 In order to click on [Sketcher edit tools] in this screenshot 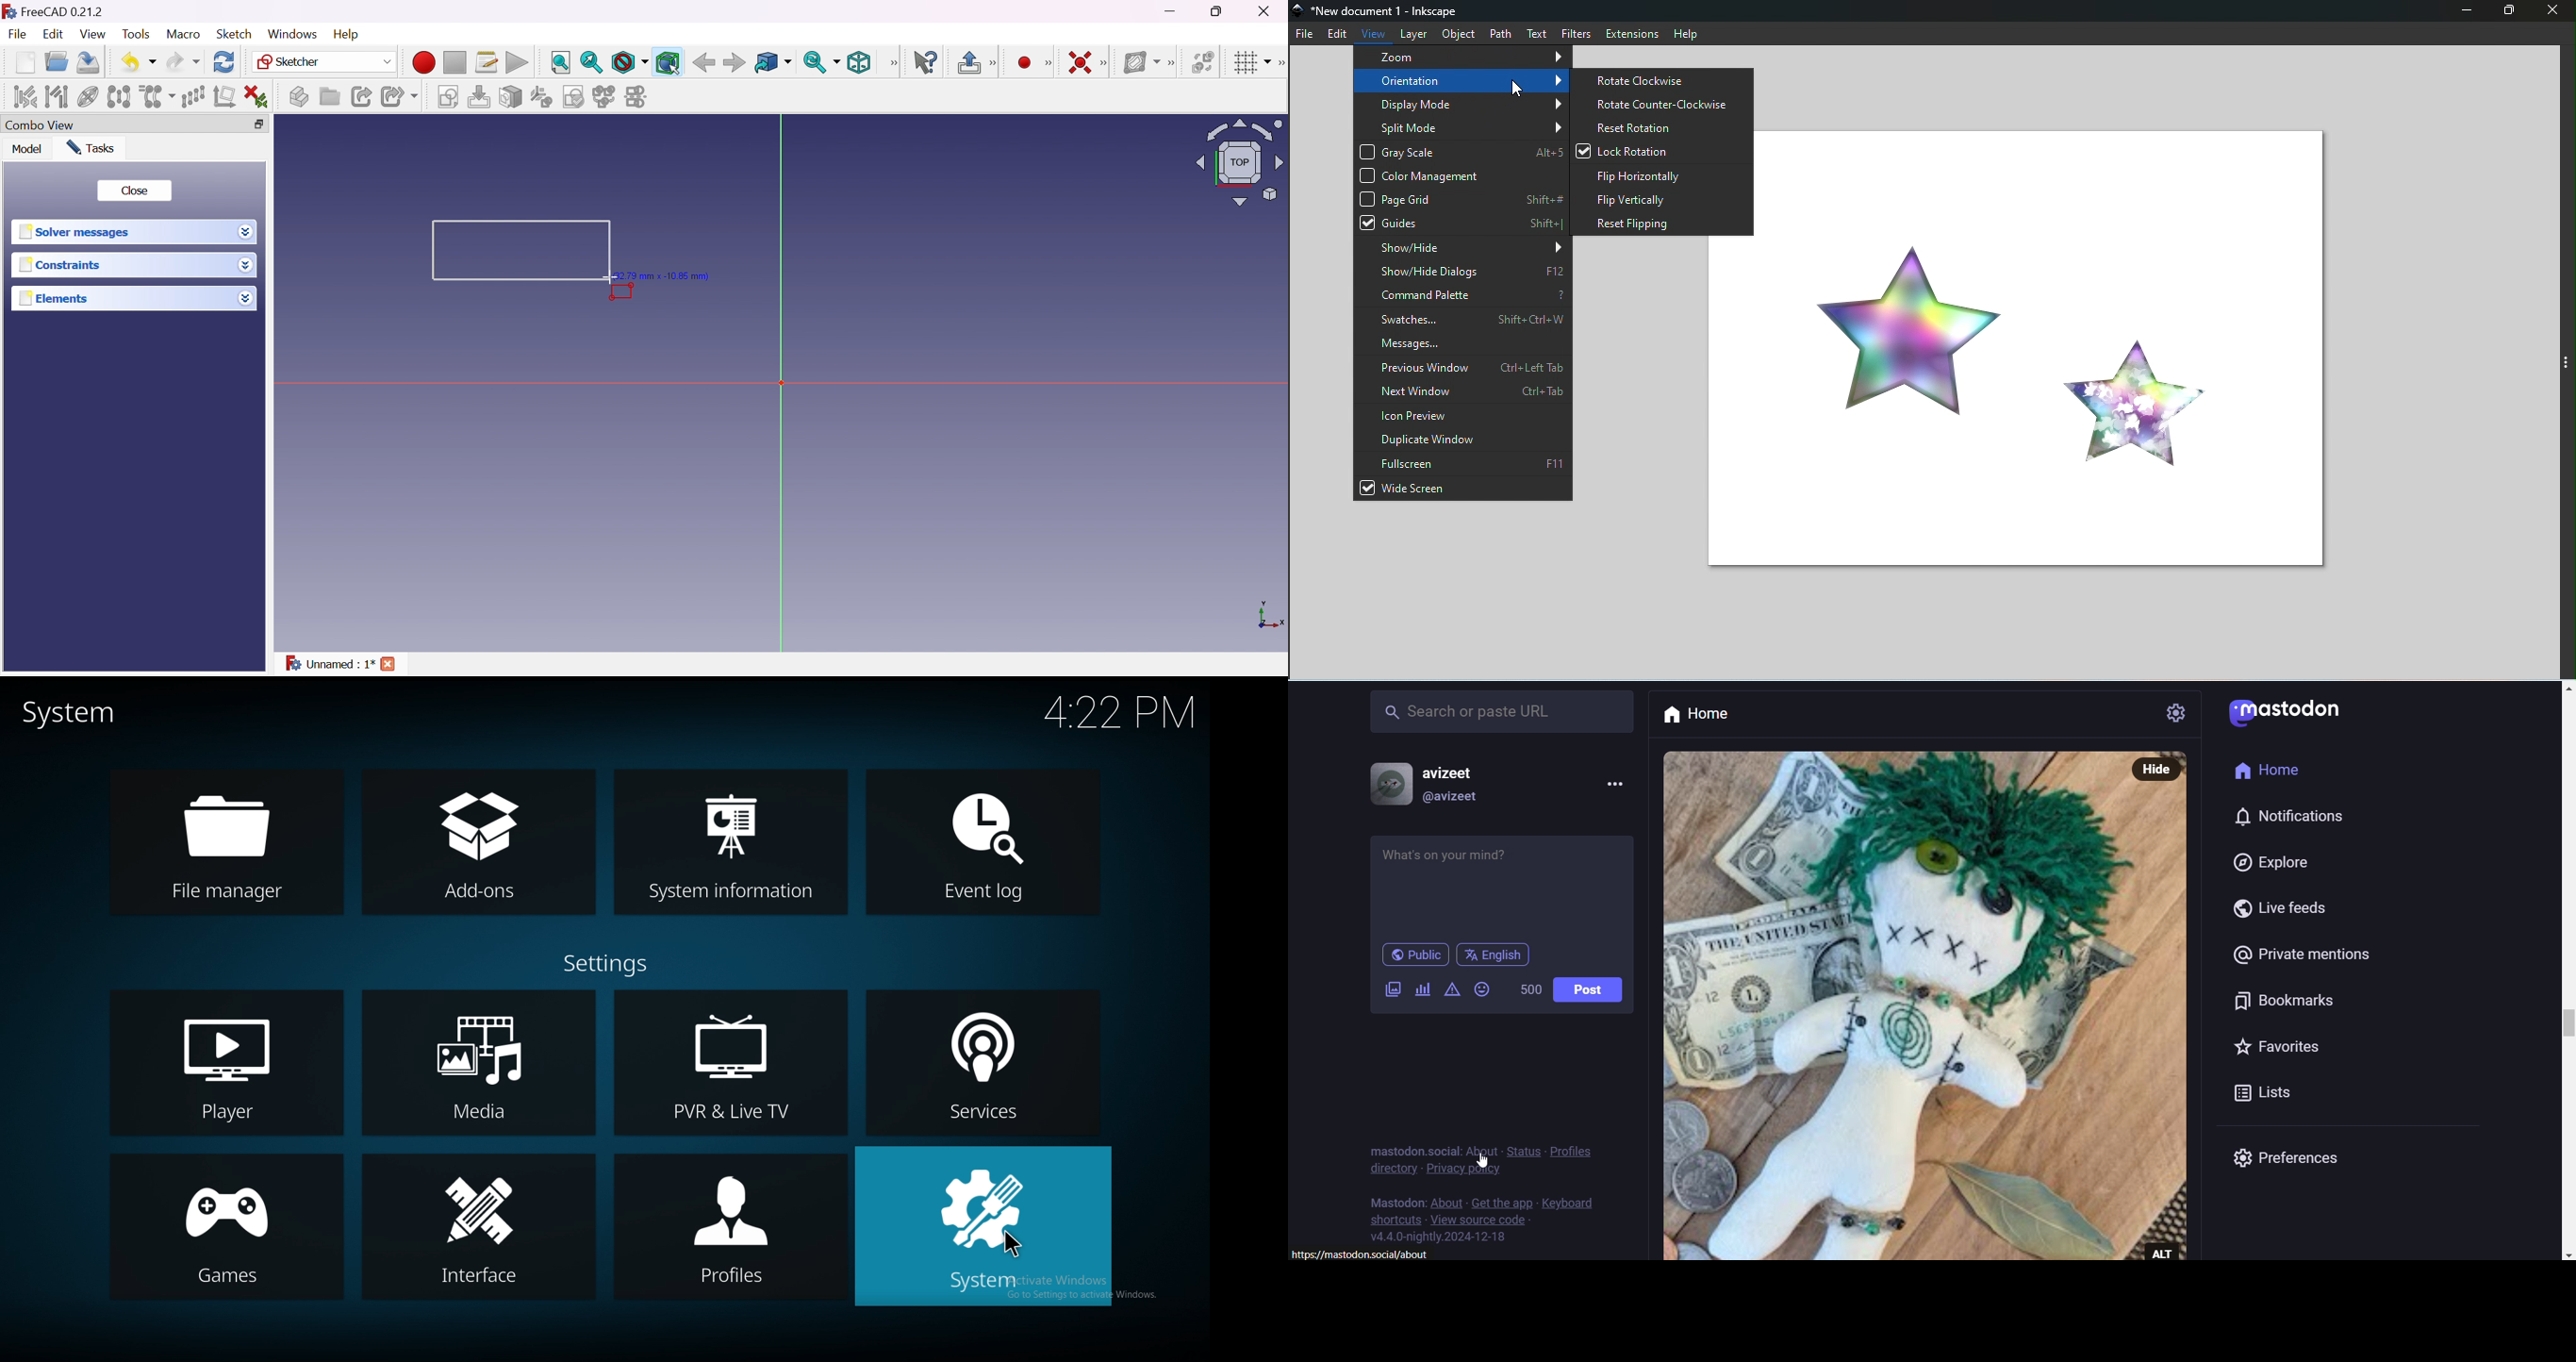, I will do `click(1280, 63)`.